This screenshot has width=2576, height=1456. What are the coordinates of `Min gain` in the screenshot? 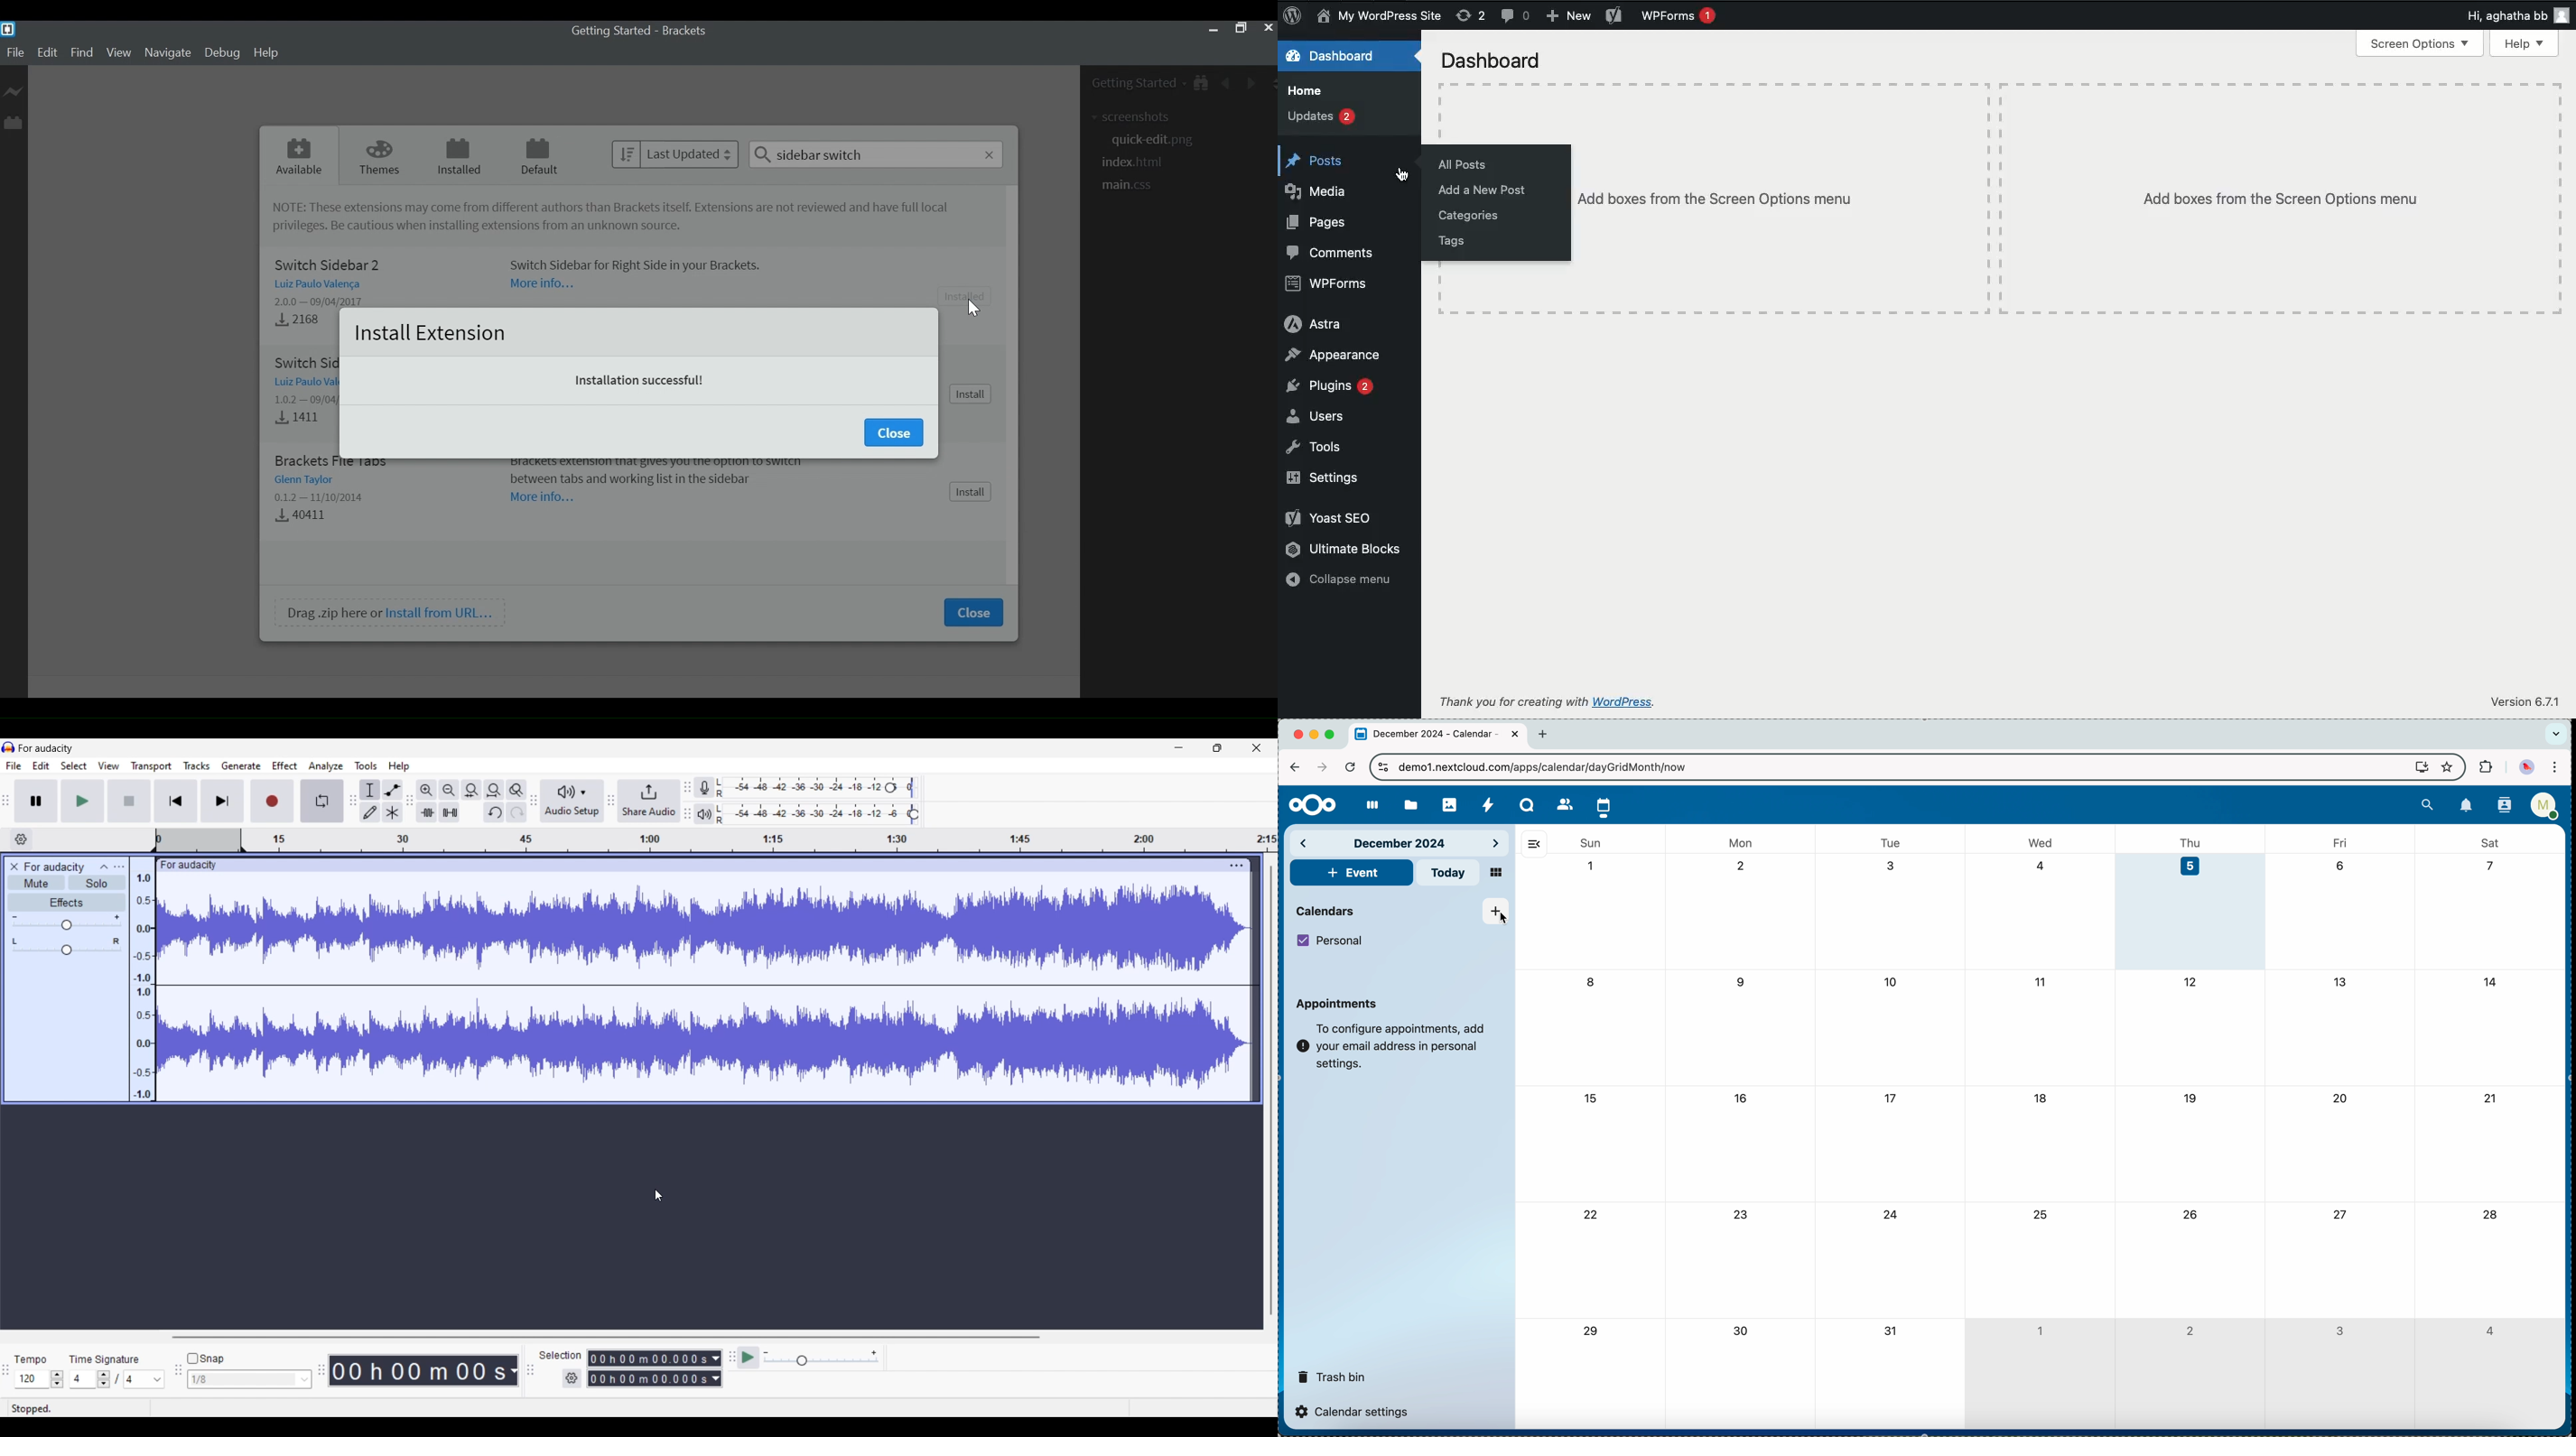 It's located at (15, 917).